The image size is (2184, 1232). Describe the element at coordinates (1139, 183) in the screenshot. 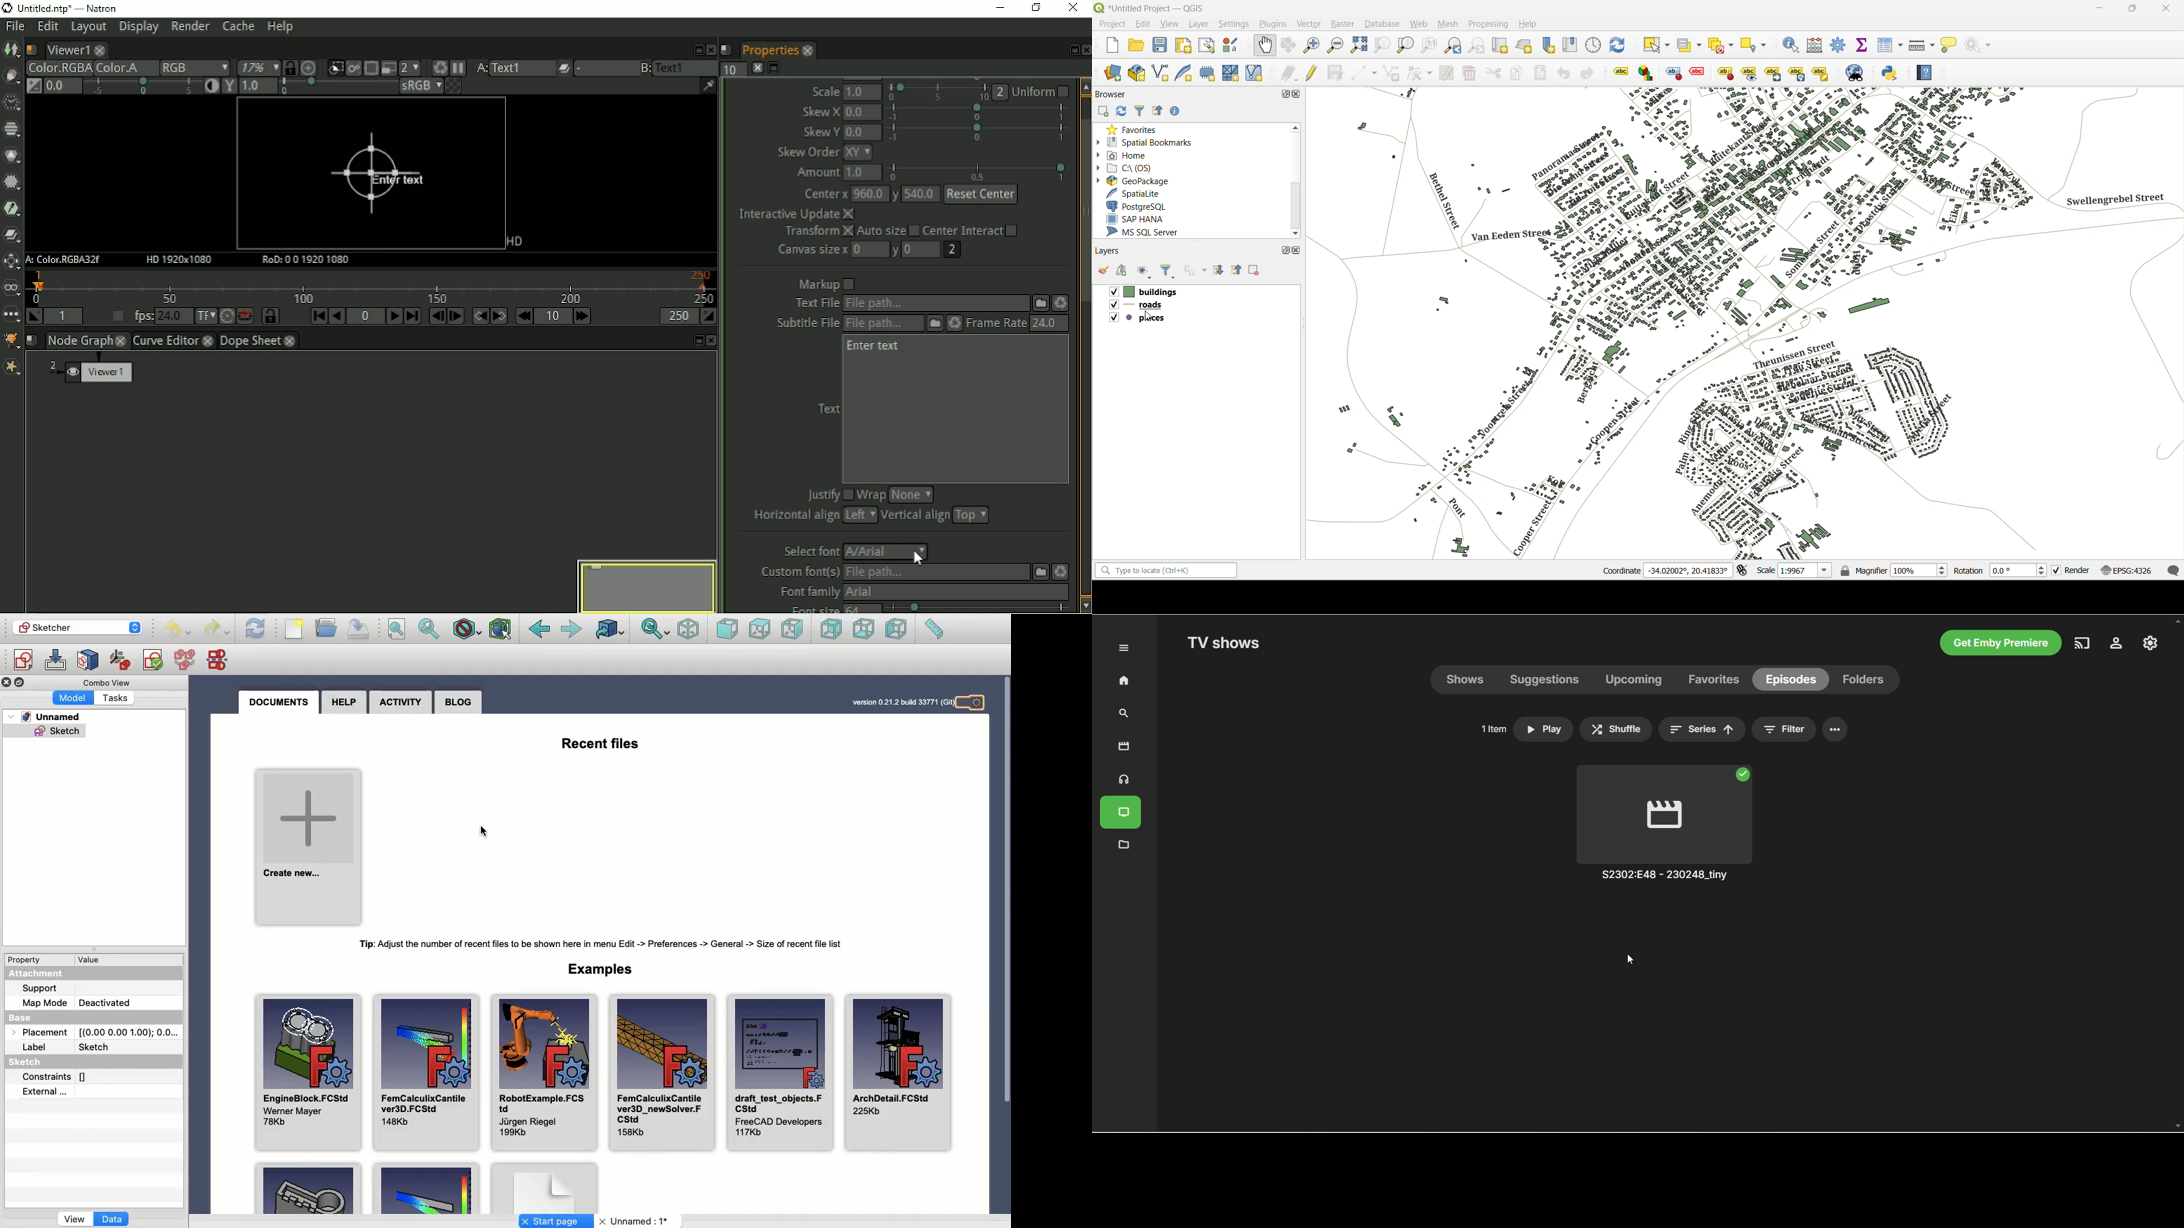

I see `geopackage` at that location.